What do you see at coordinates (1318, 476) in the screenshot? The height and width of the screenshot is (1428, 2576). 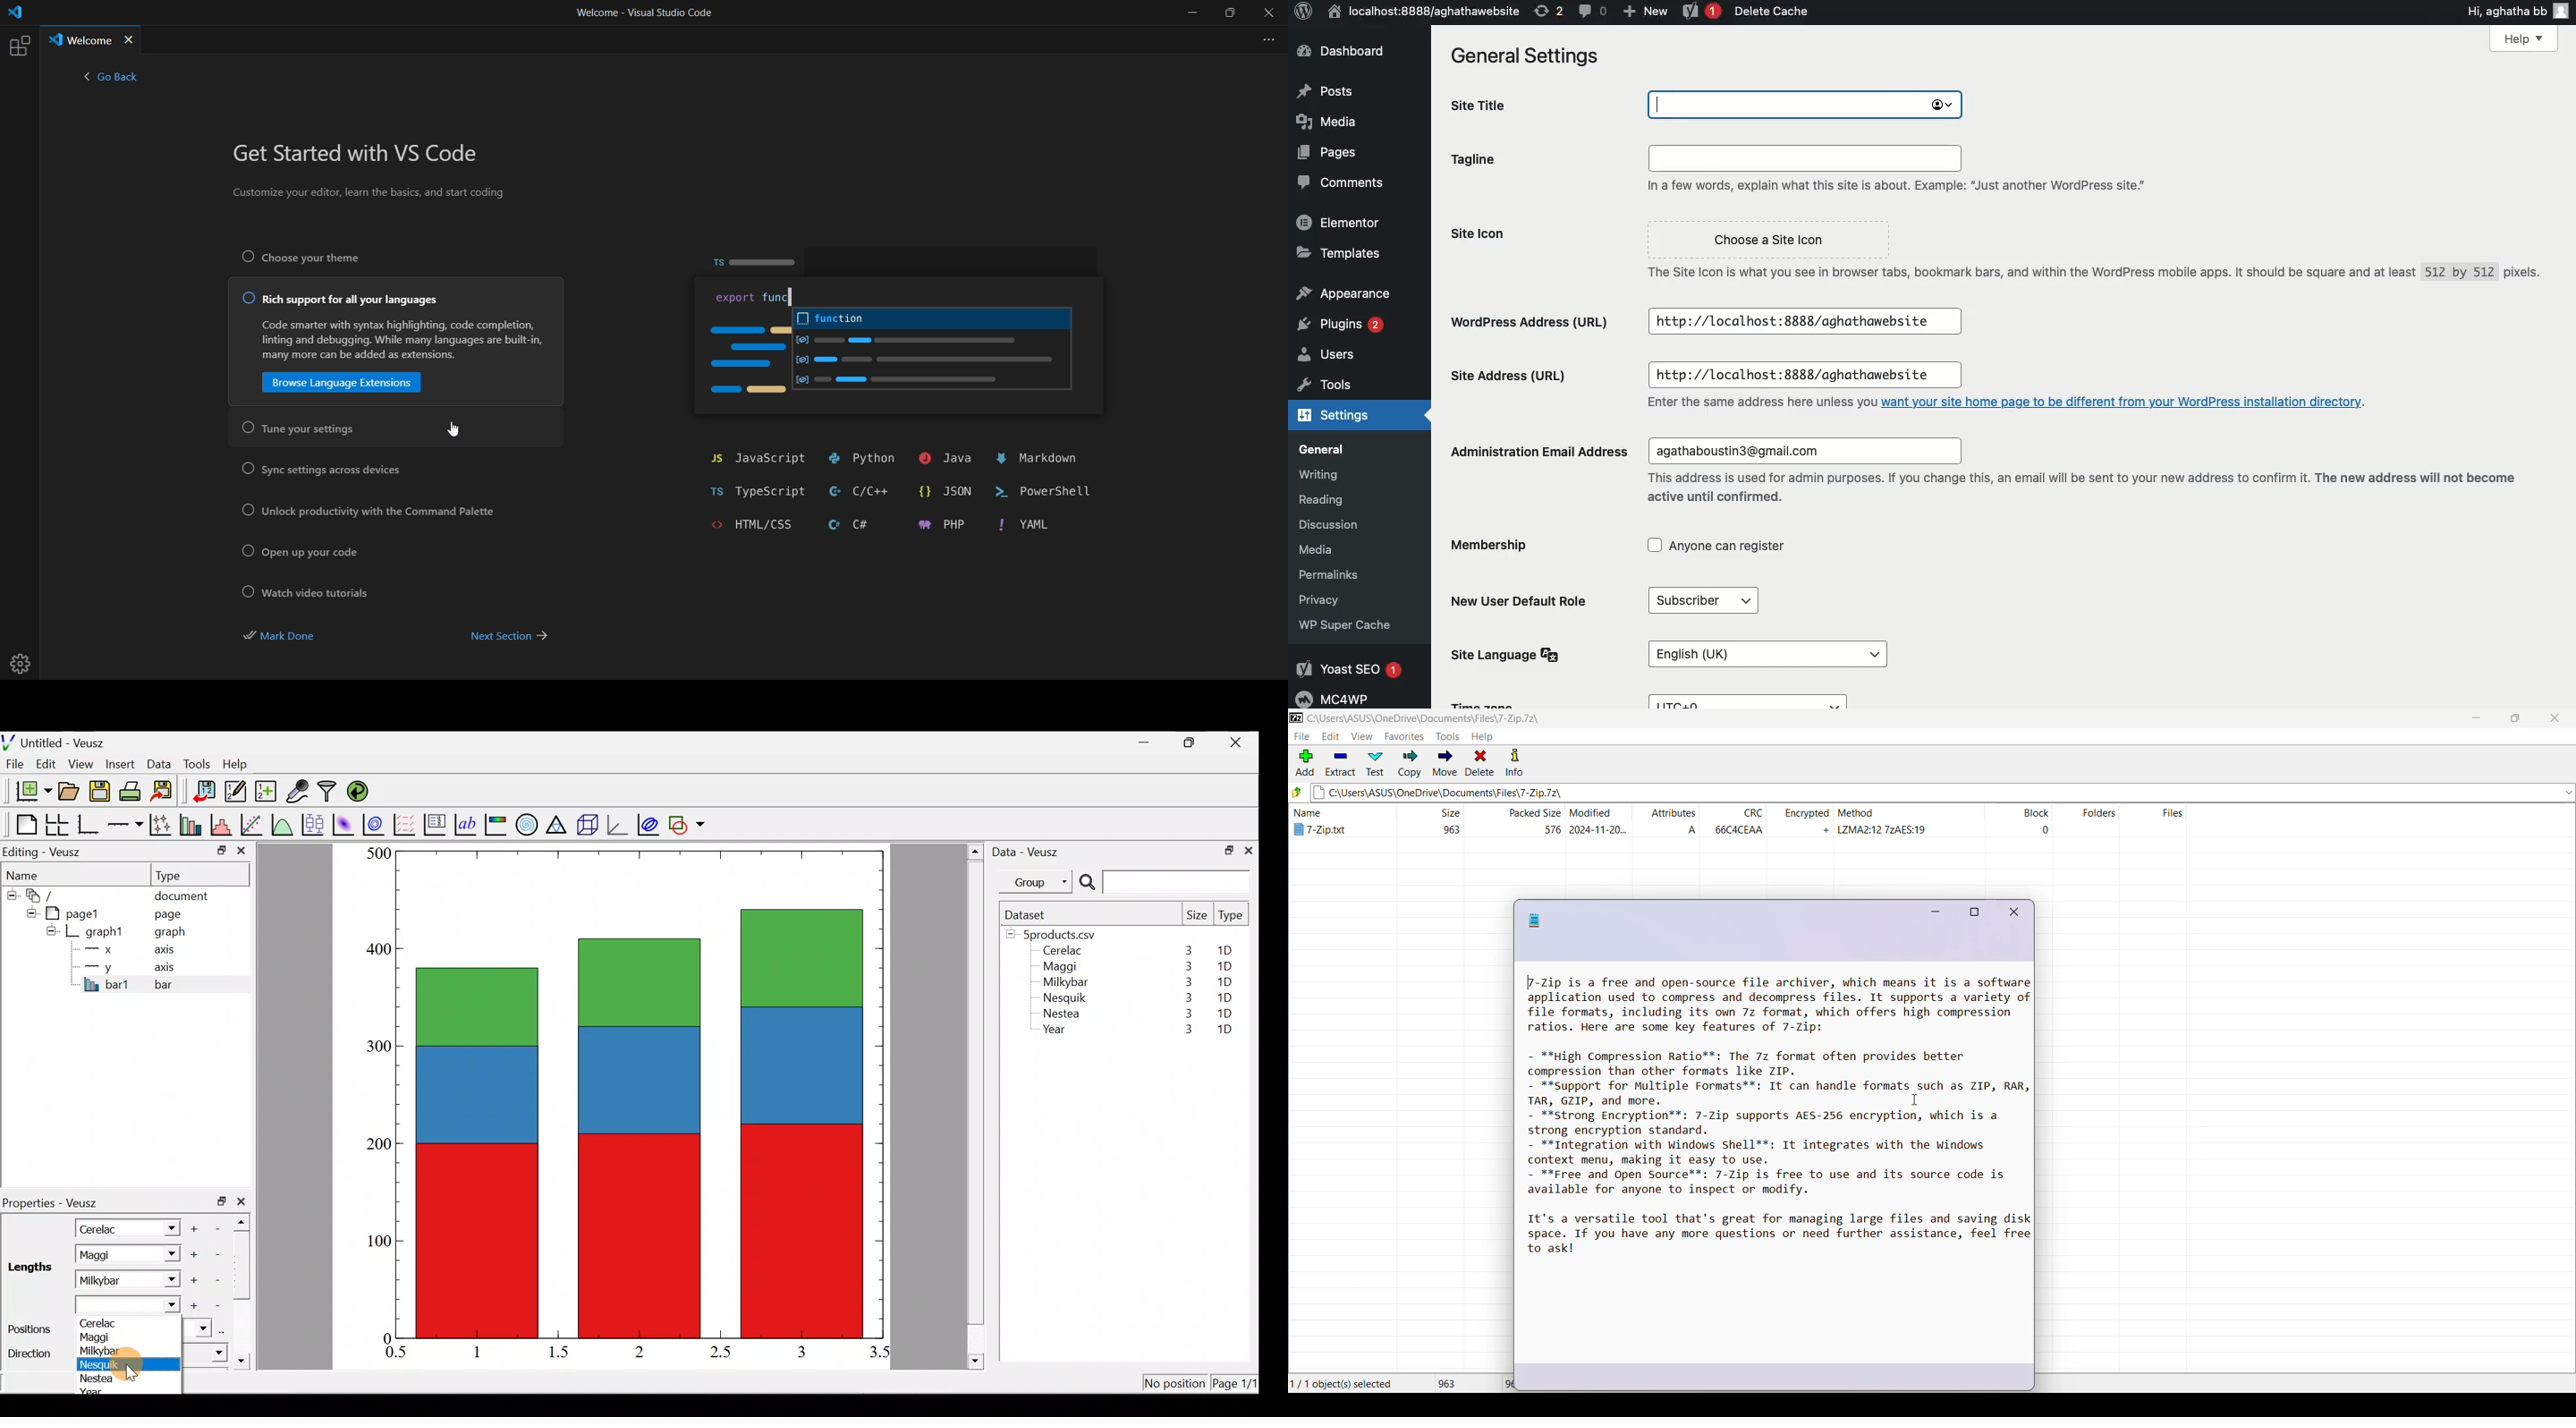 I see `Writing` at bounding box center [1318, 476].